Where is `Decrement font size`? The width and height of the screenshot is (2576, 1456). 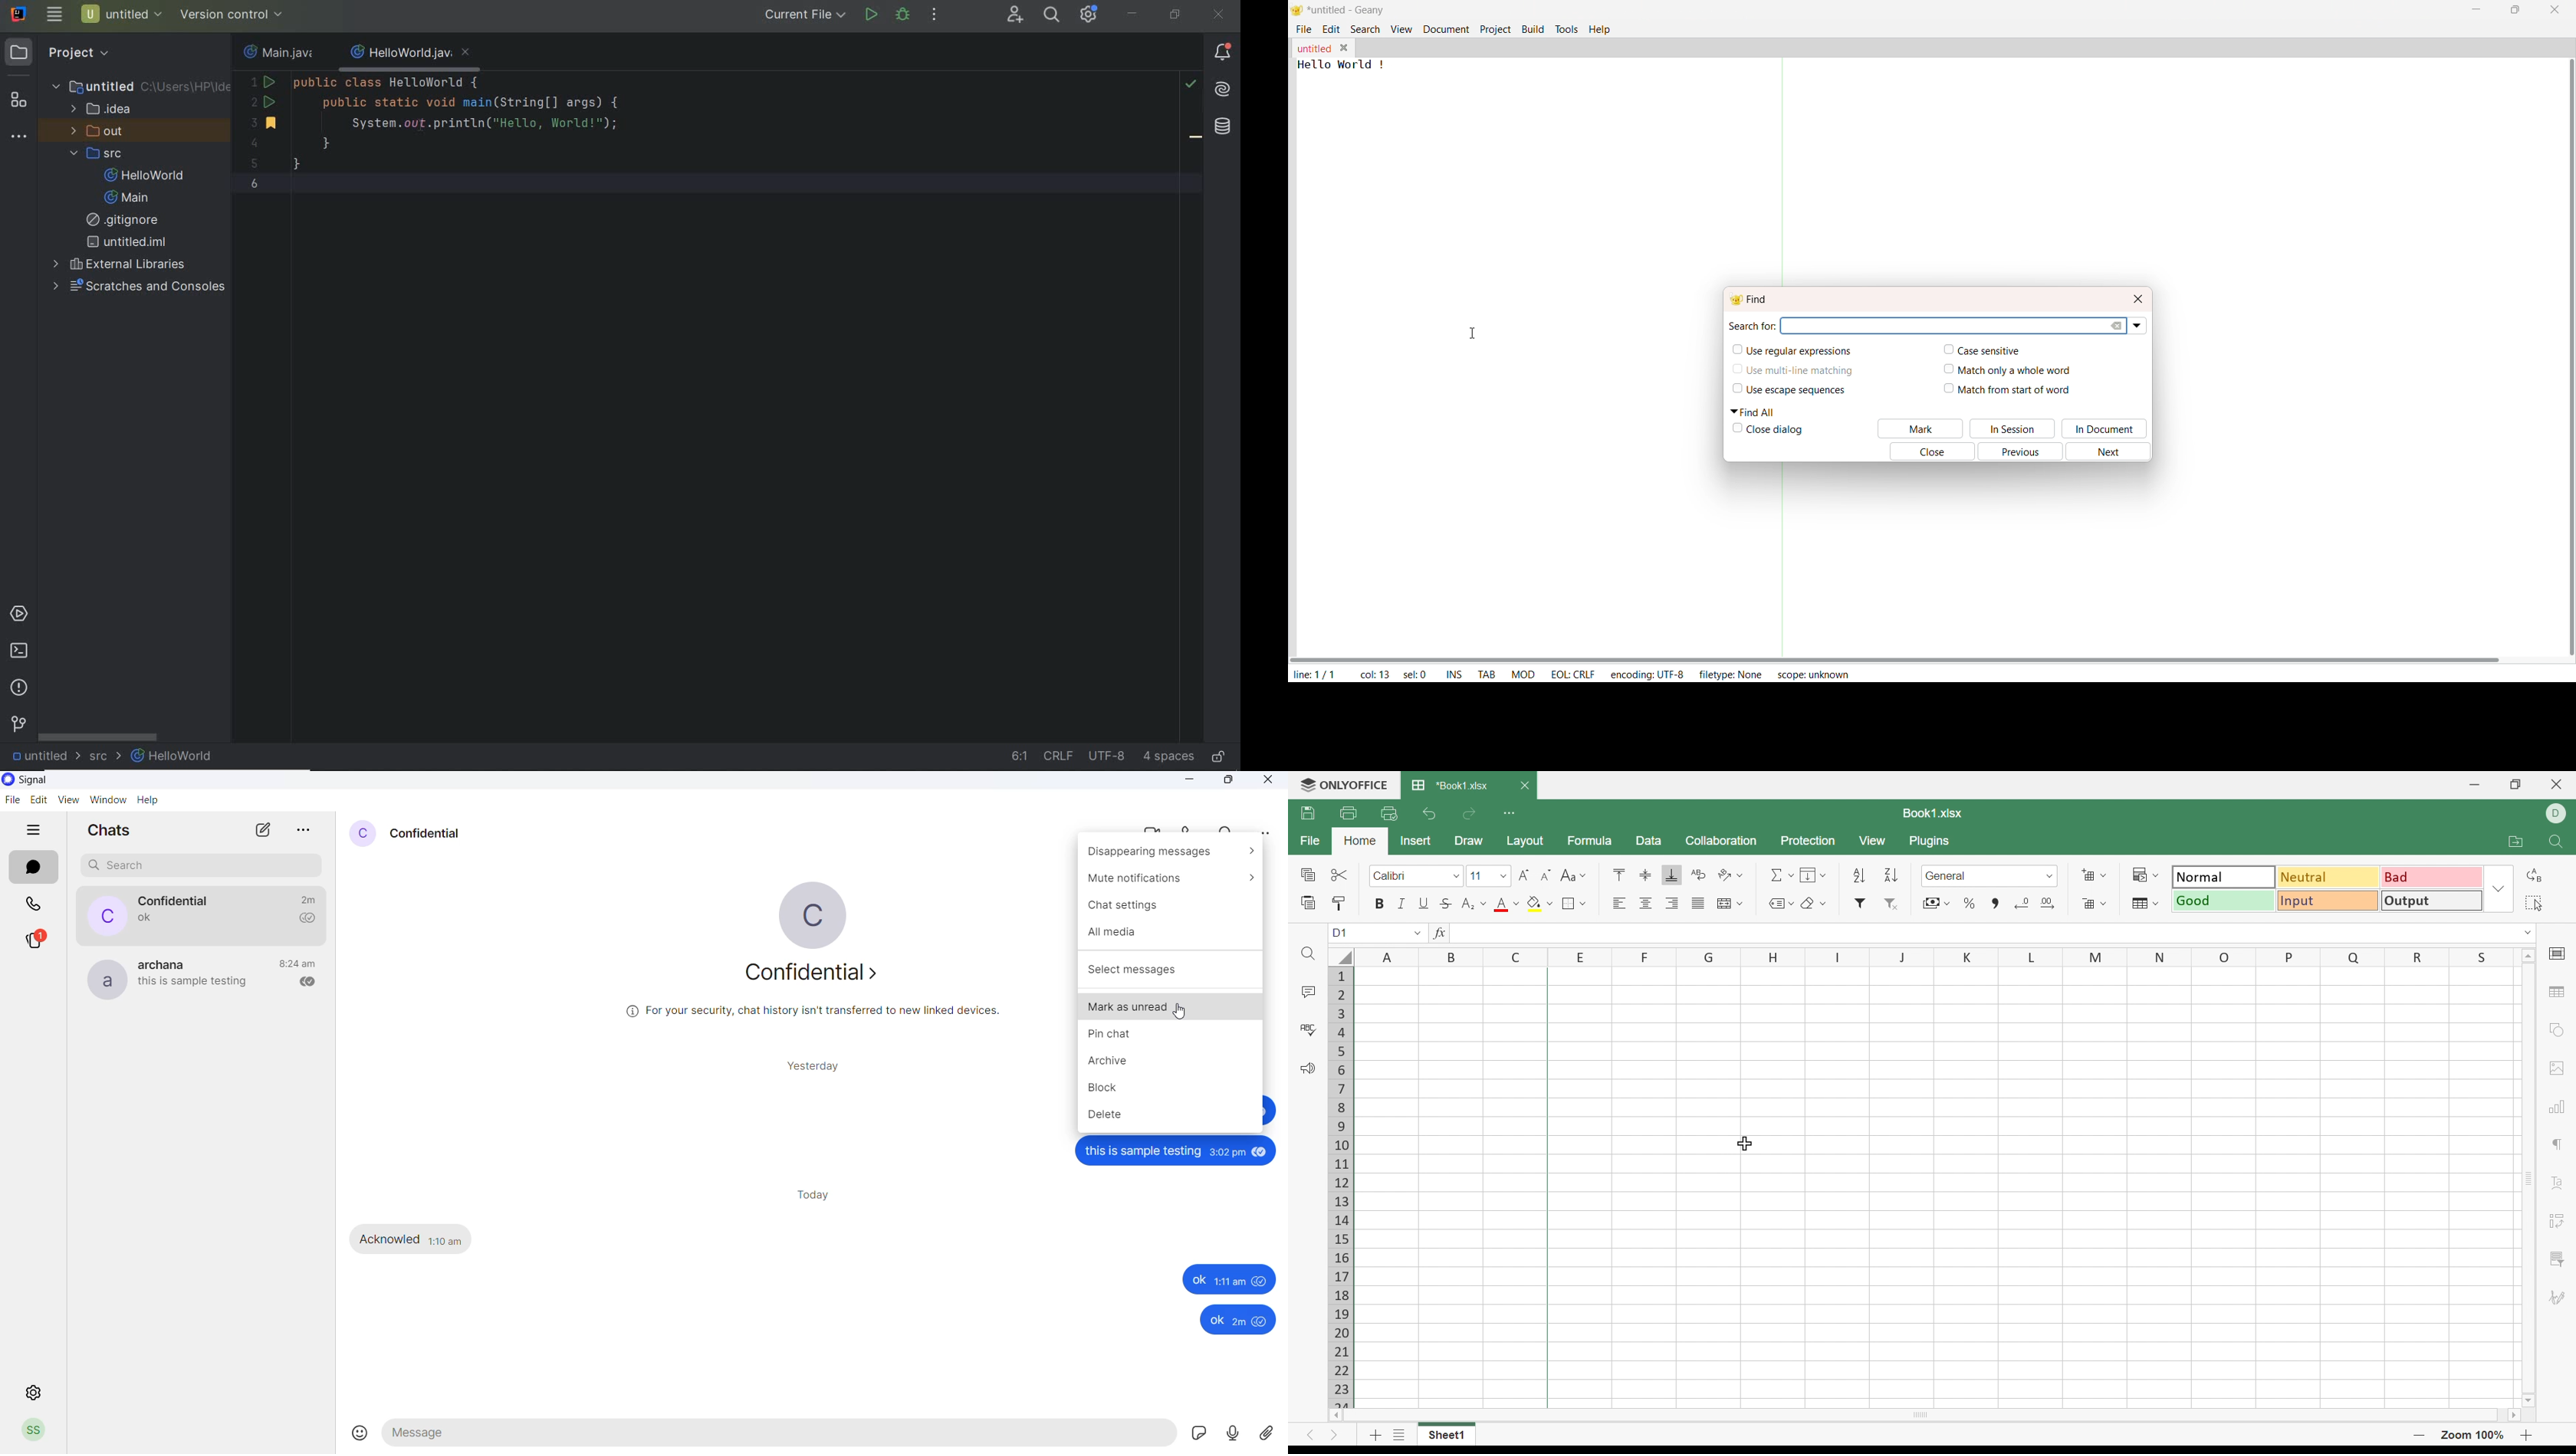 Decrement font size is located at coordinates (1546, 874).